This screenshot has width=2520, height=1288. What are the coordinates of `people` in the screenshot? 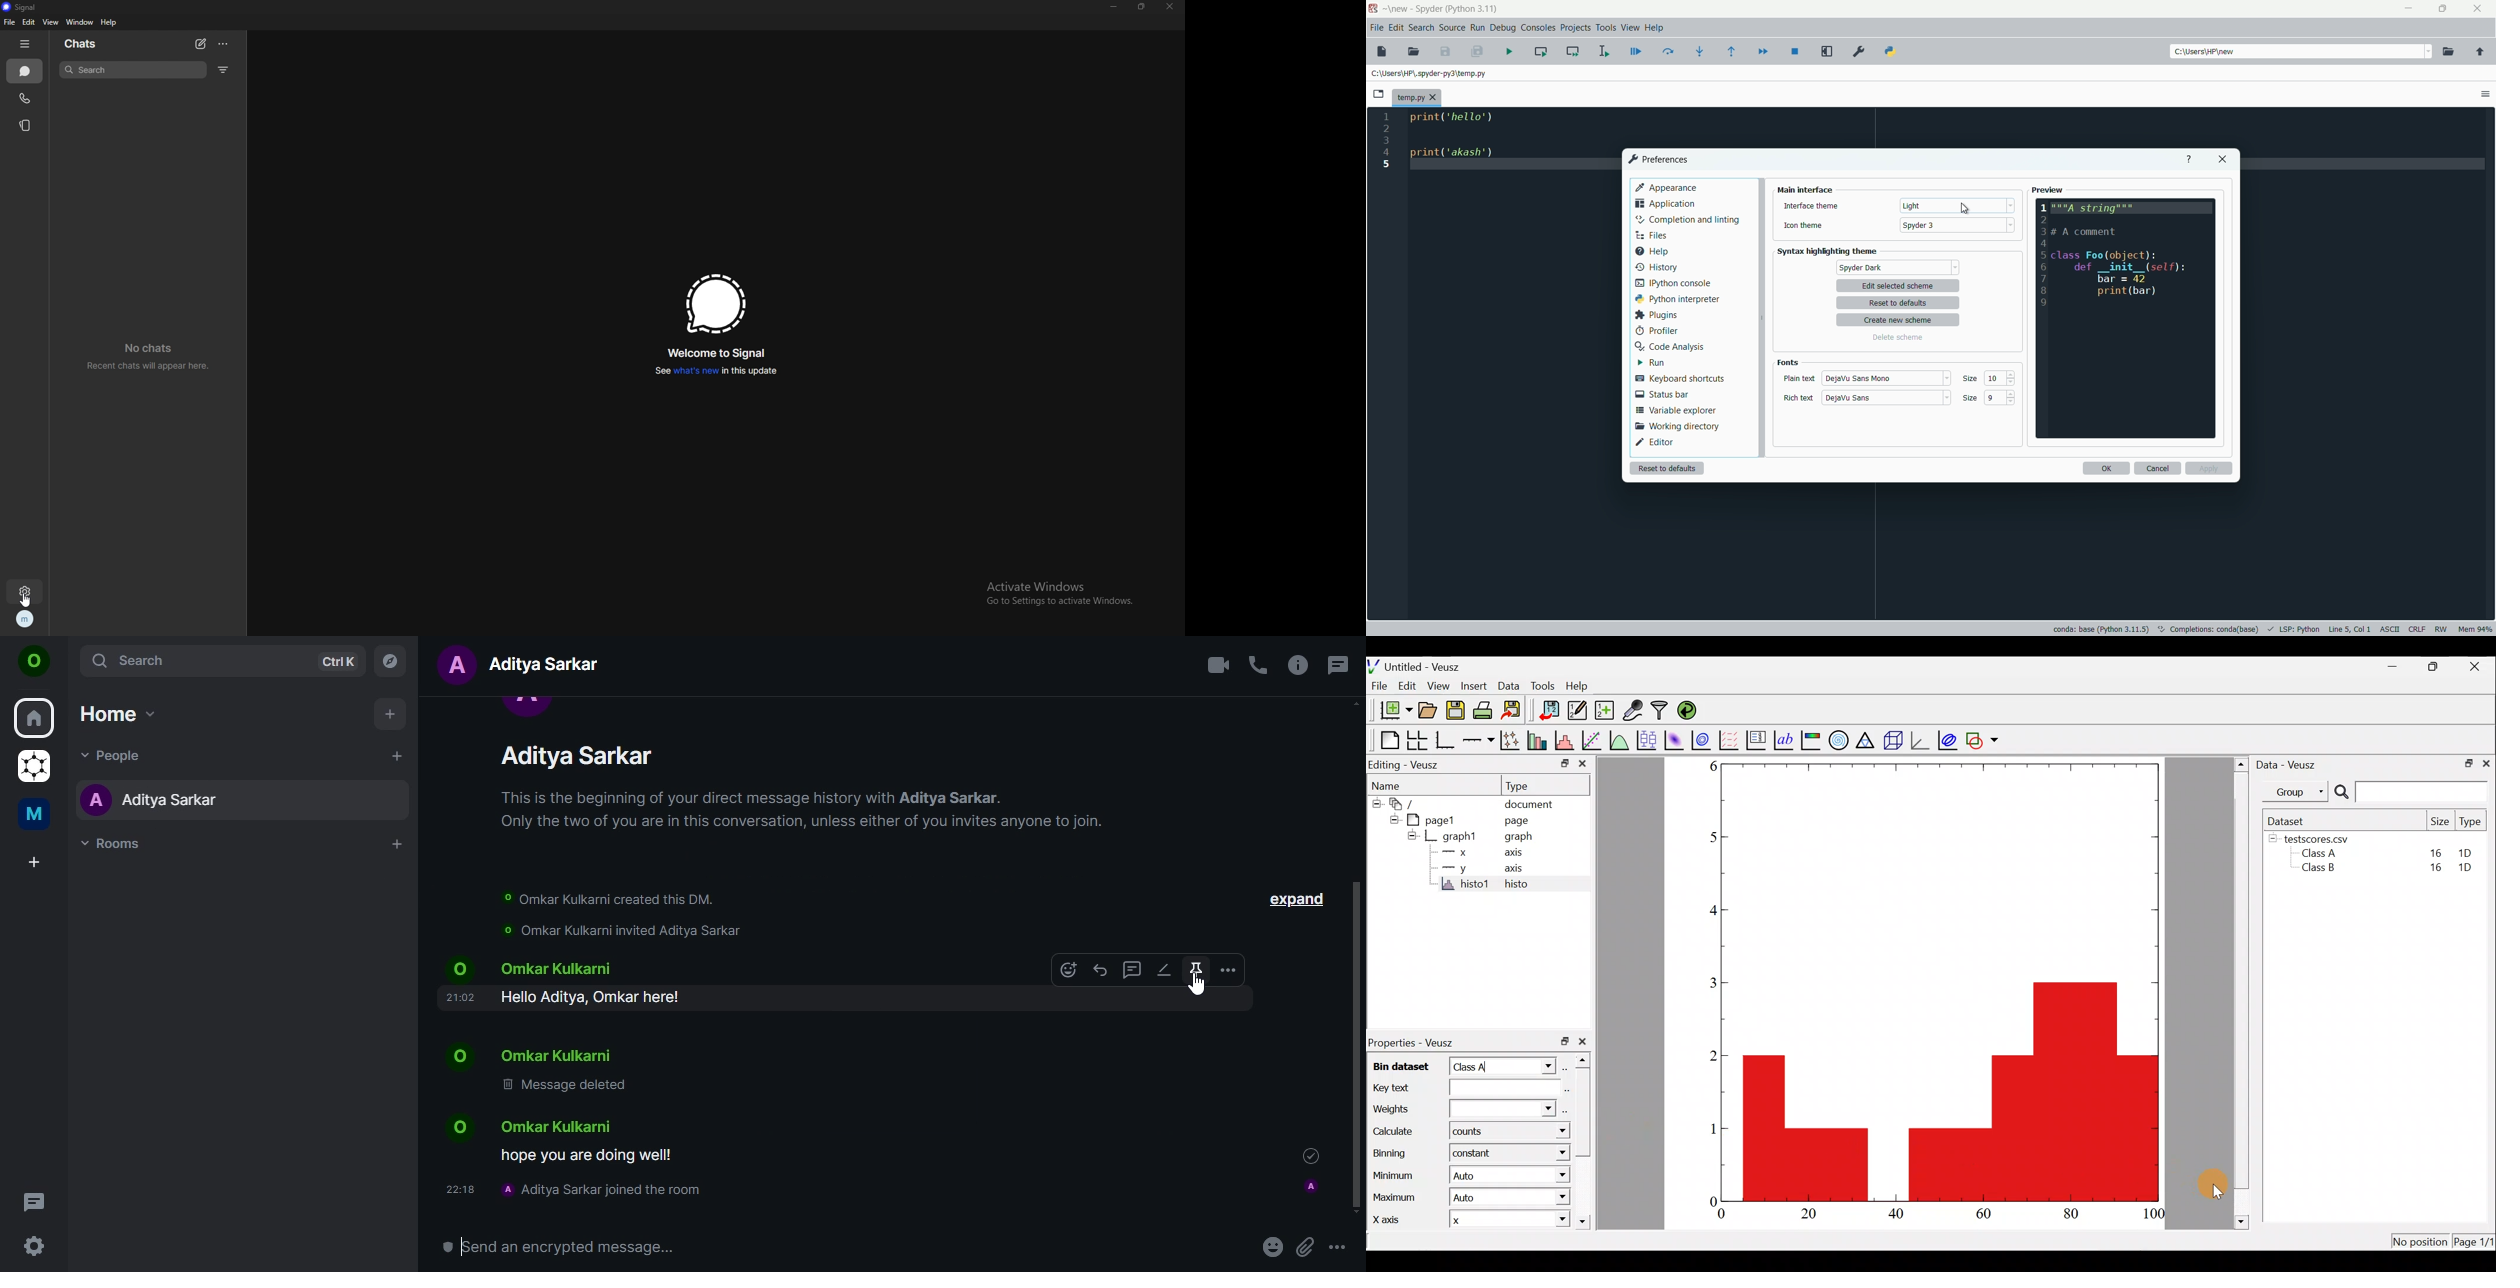 It's located at (116, 755).